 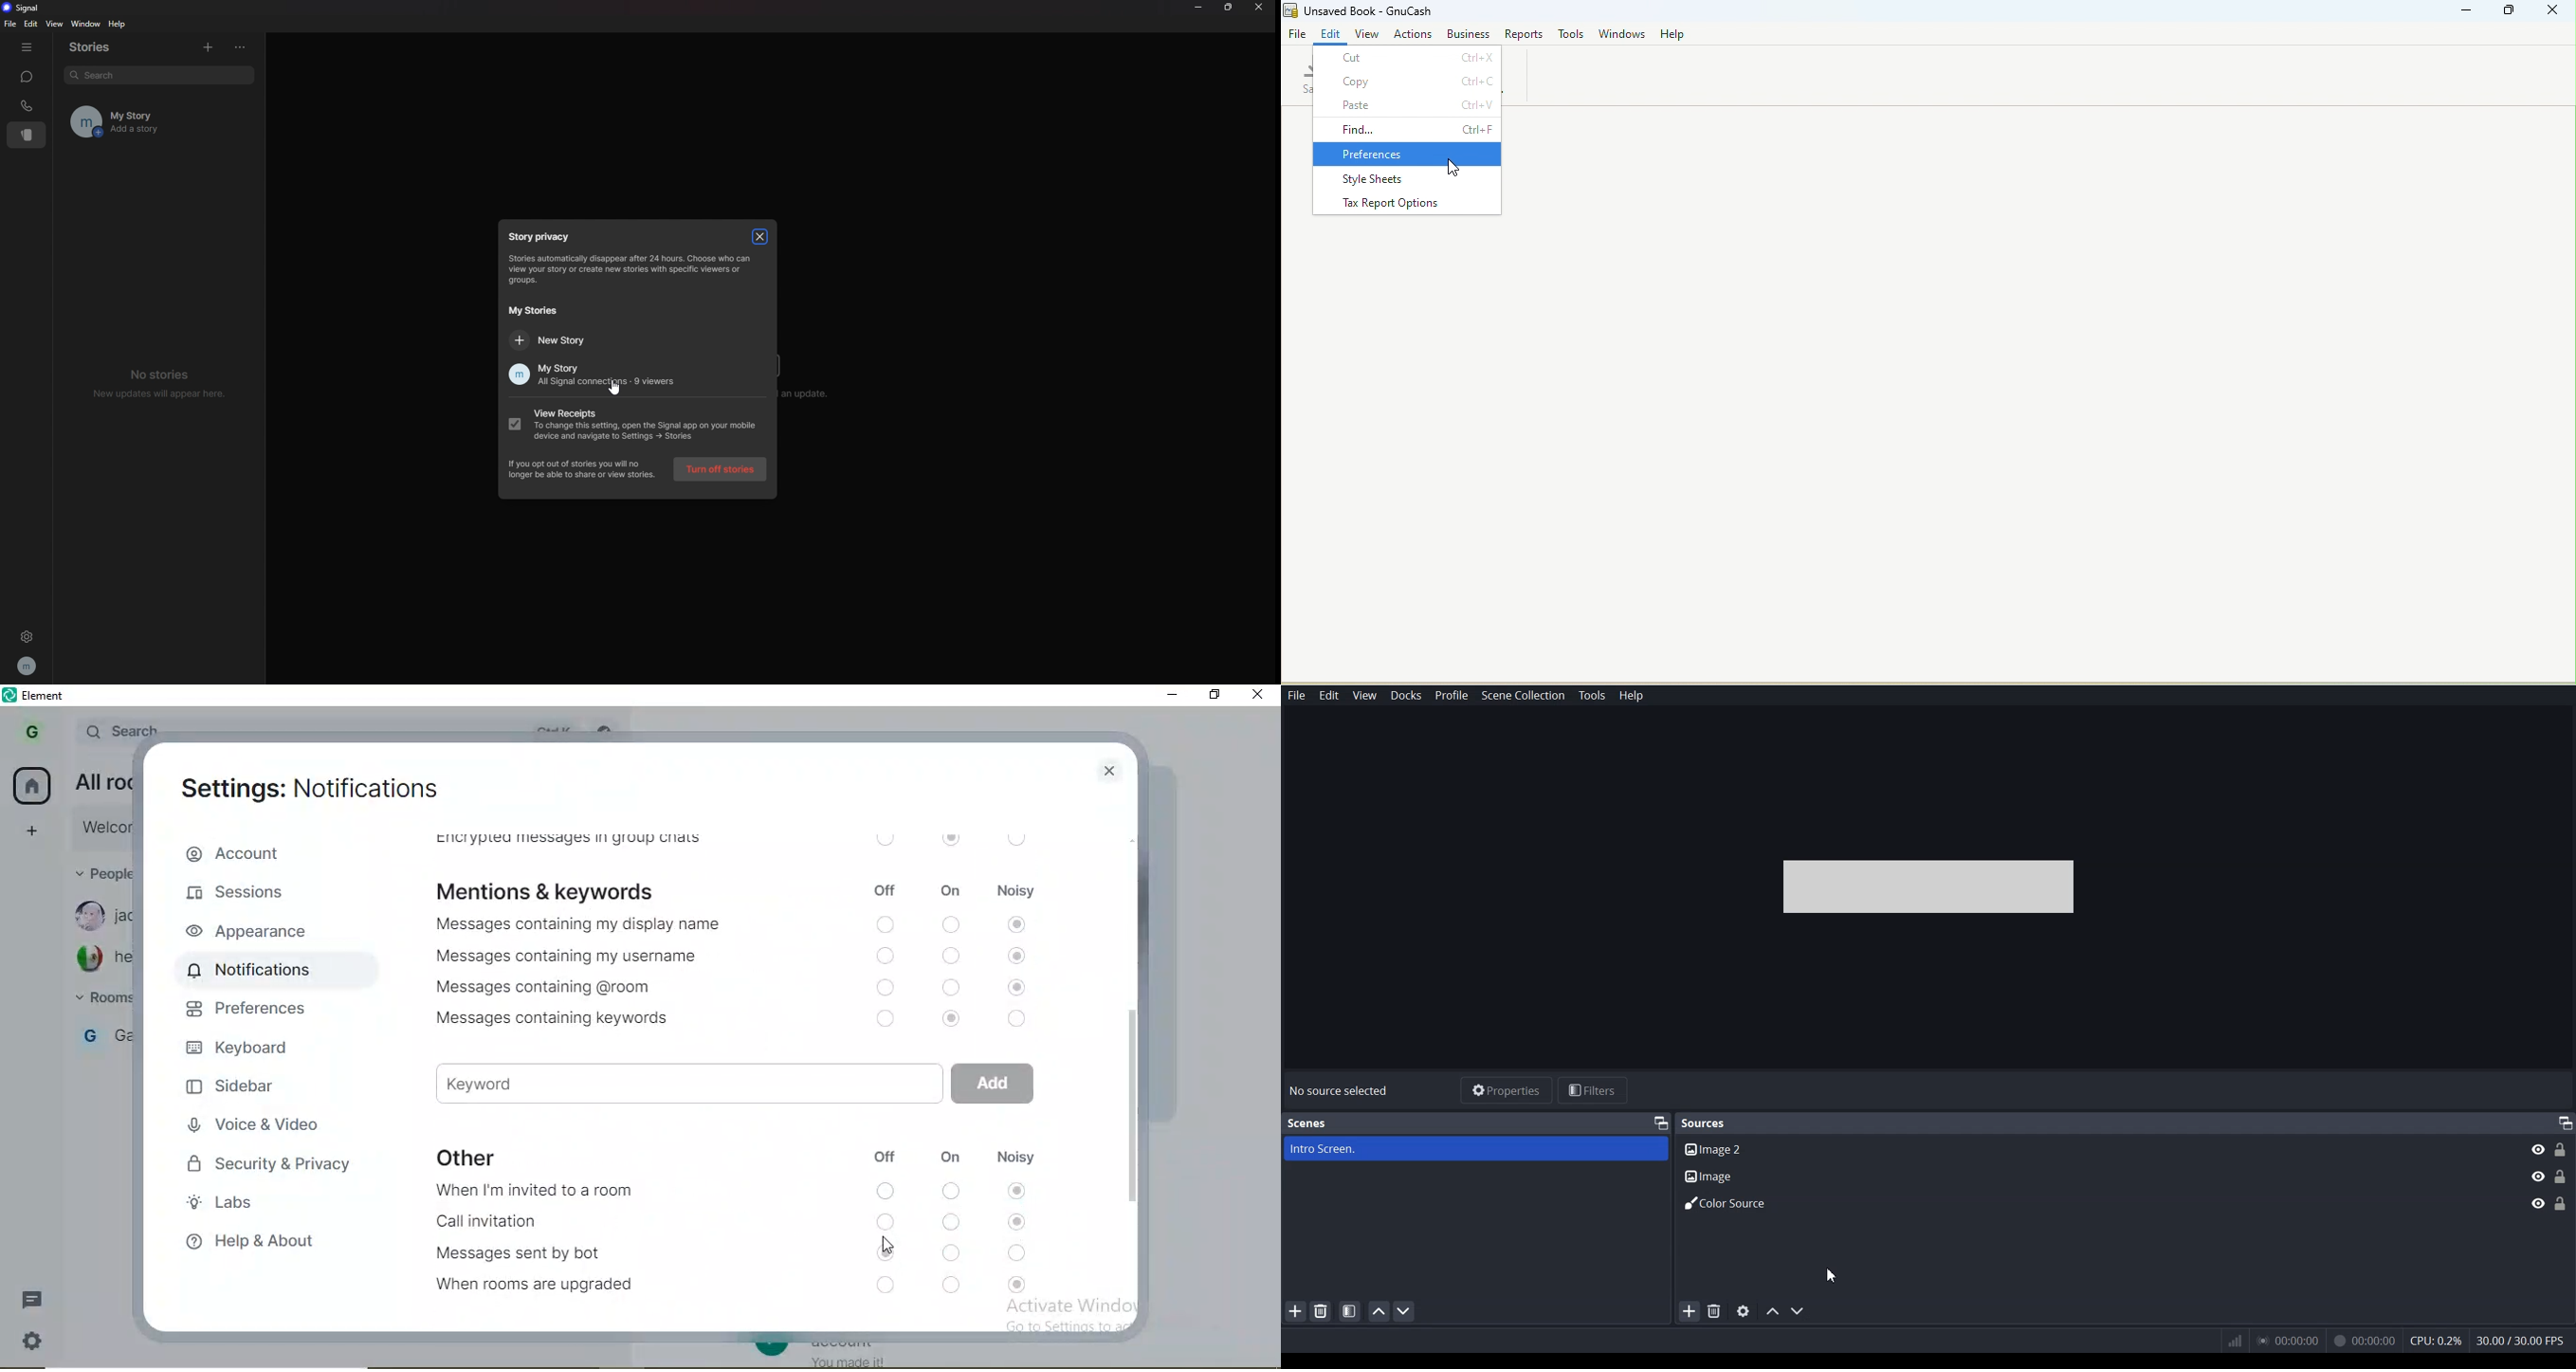 What do you see at coordinates (953, 956) in the screenshot?
I see `switch off` at bounding box center [953, 956].